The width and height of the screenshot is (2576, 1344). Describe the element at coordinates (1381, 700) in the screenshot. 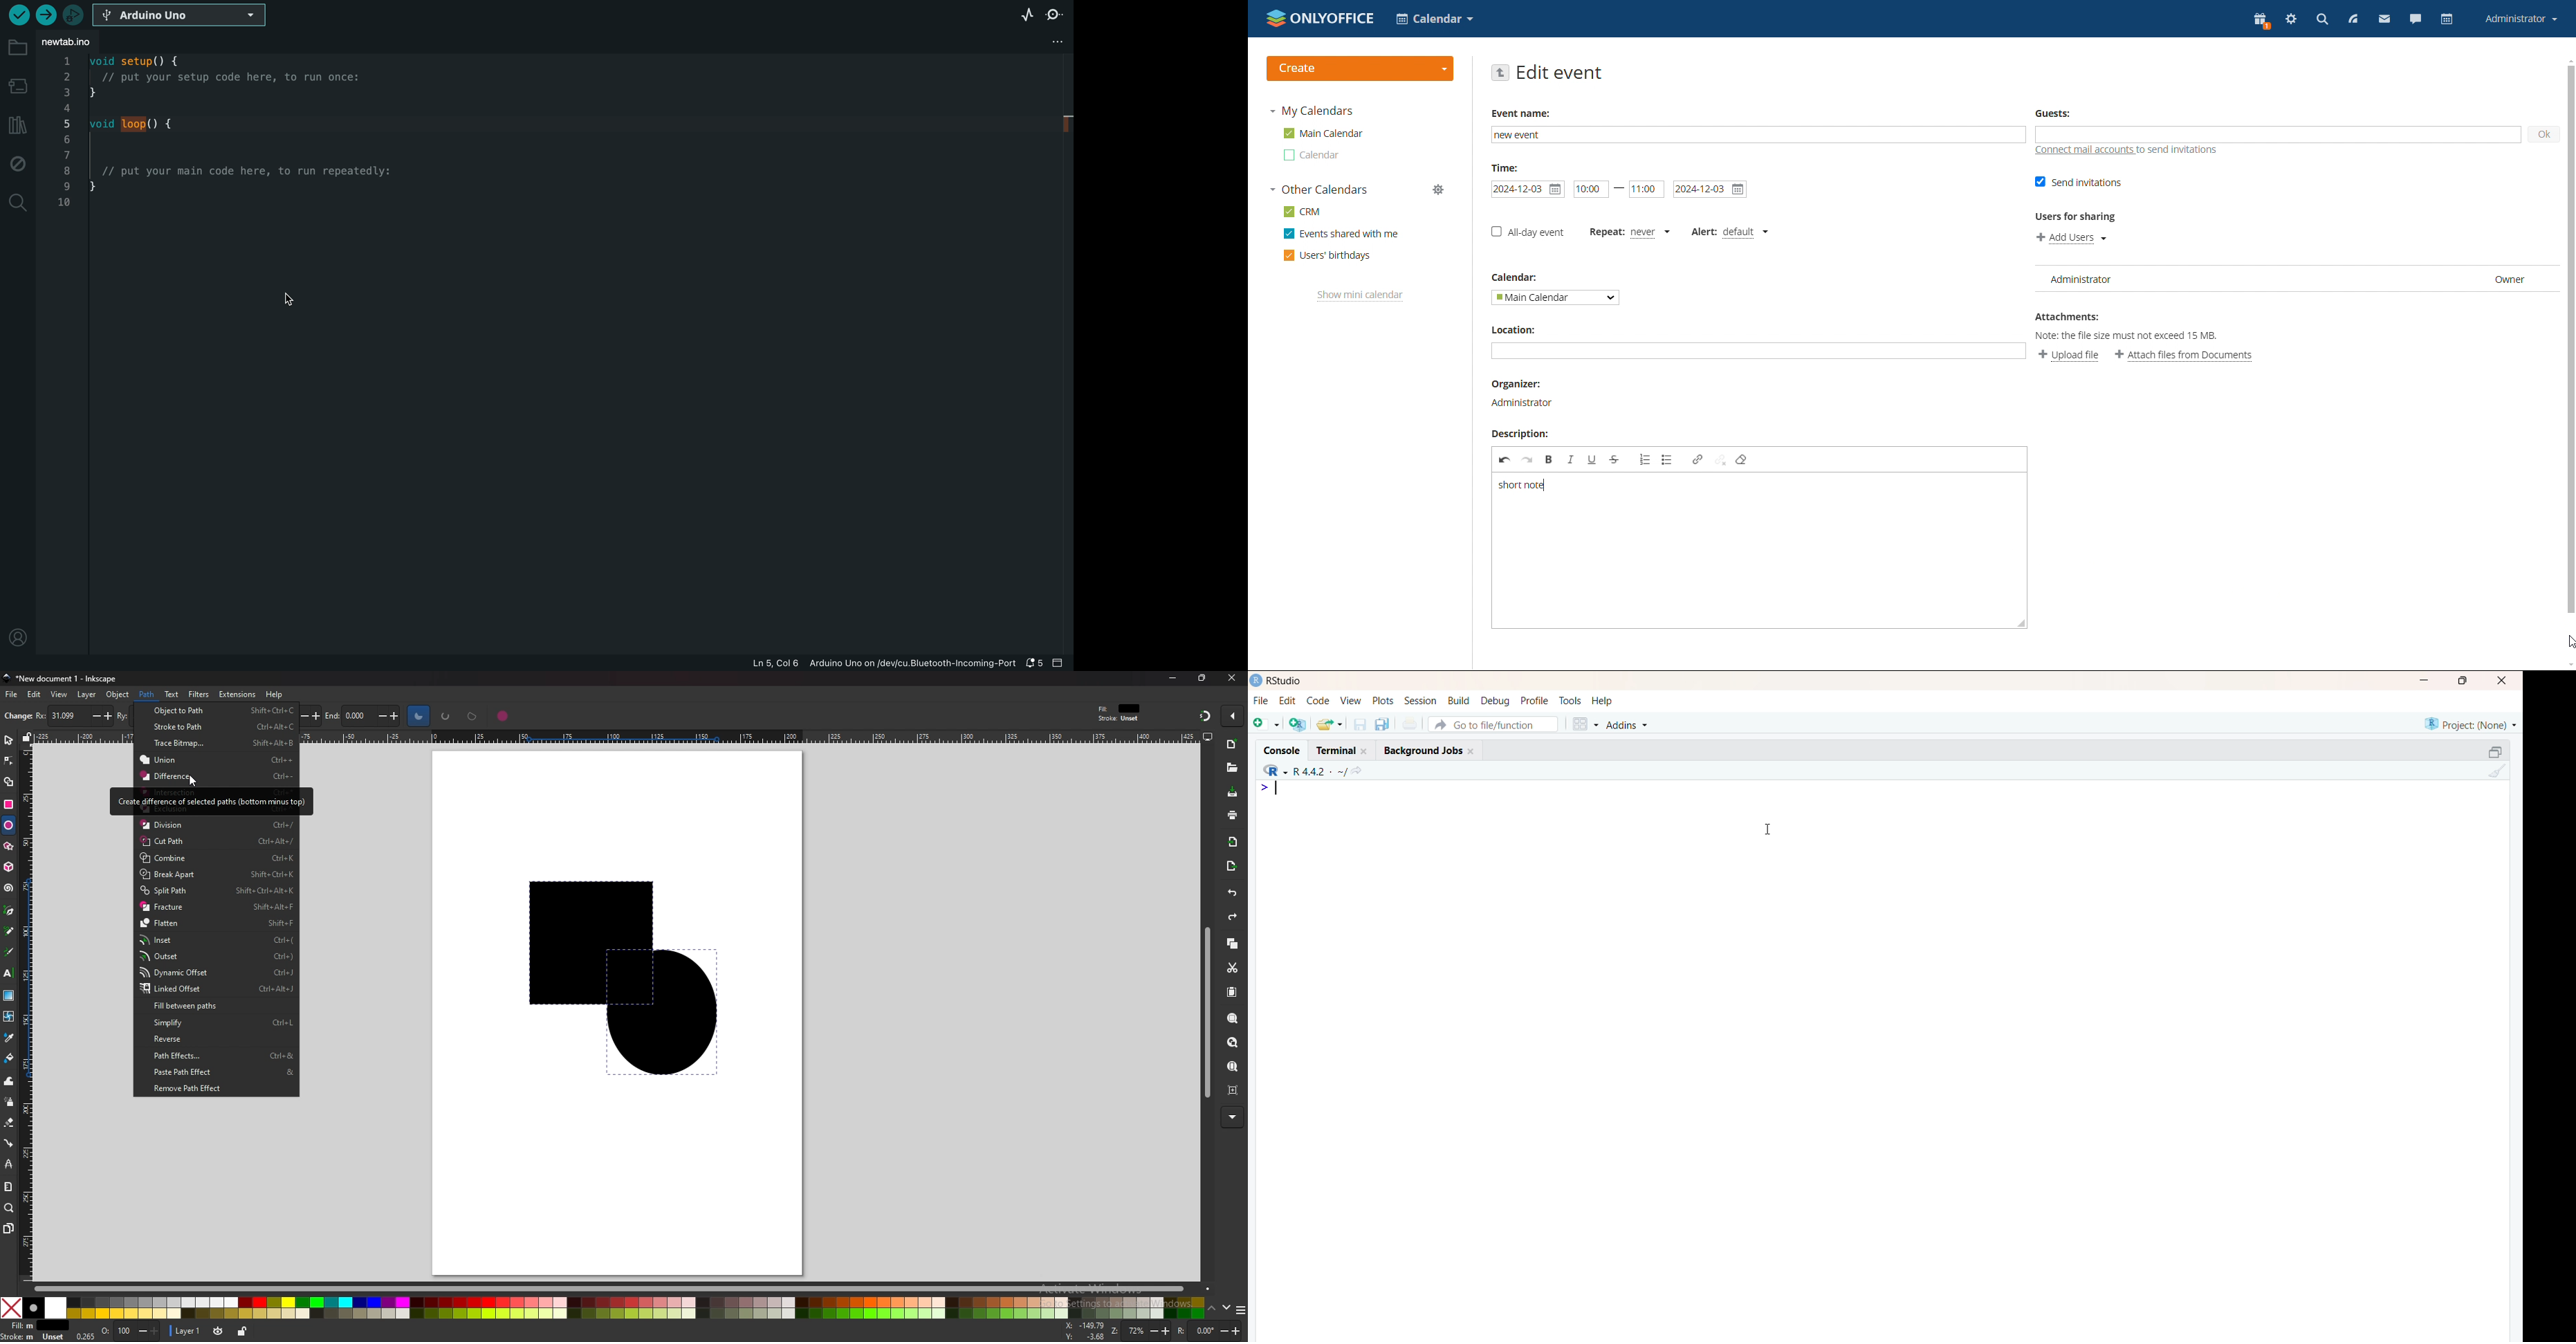

I see `plots` at that location.